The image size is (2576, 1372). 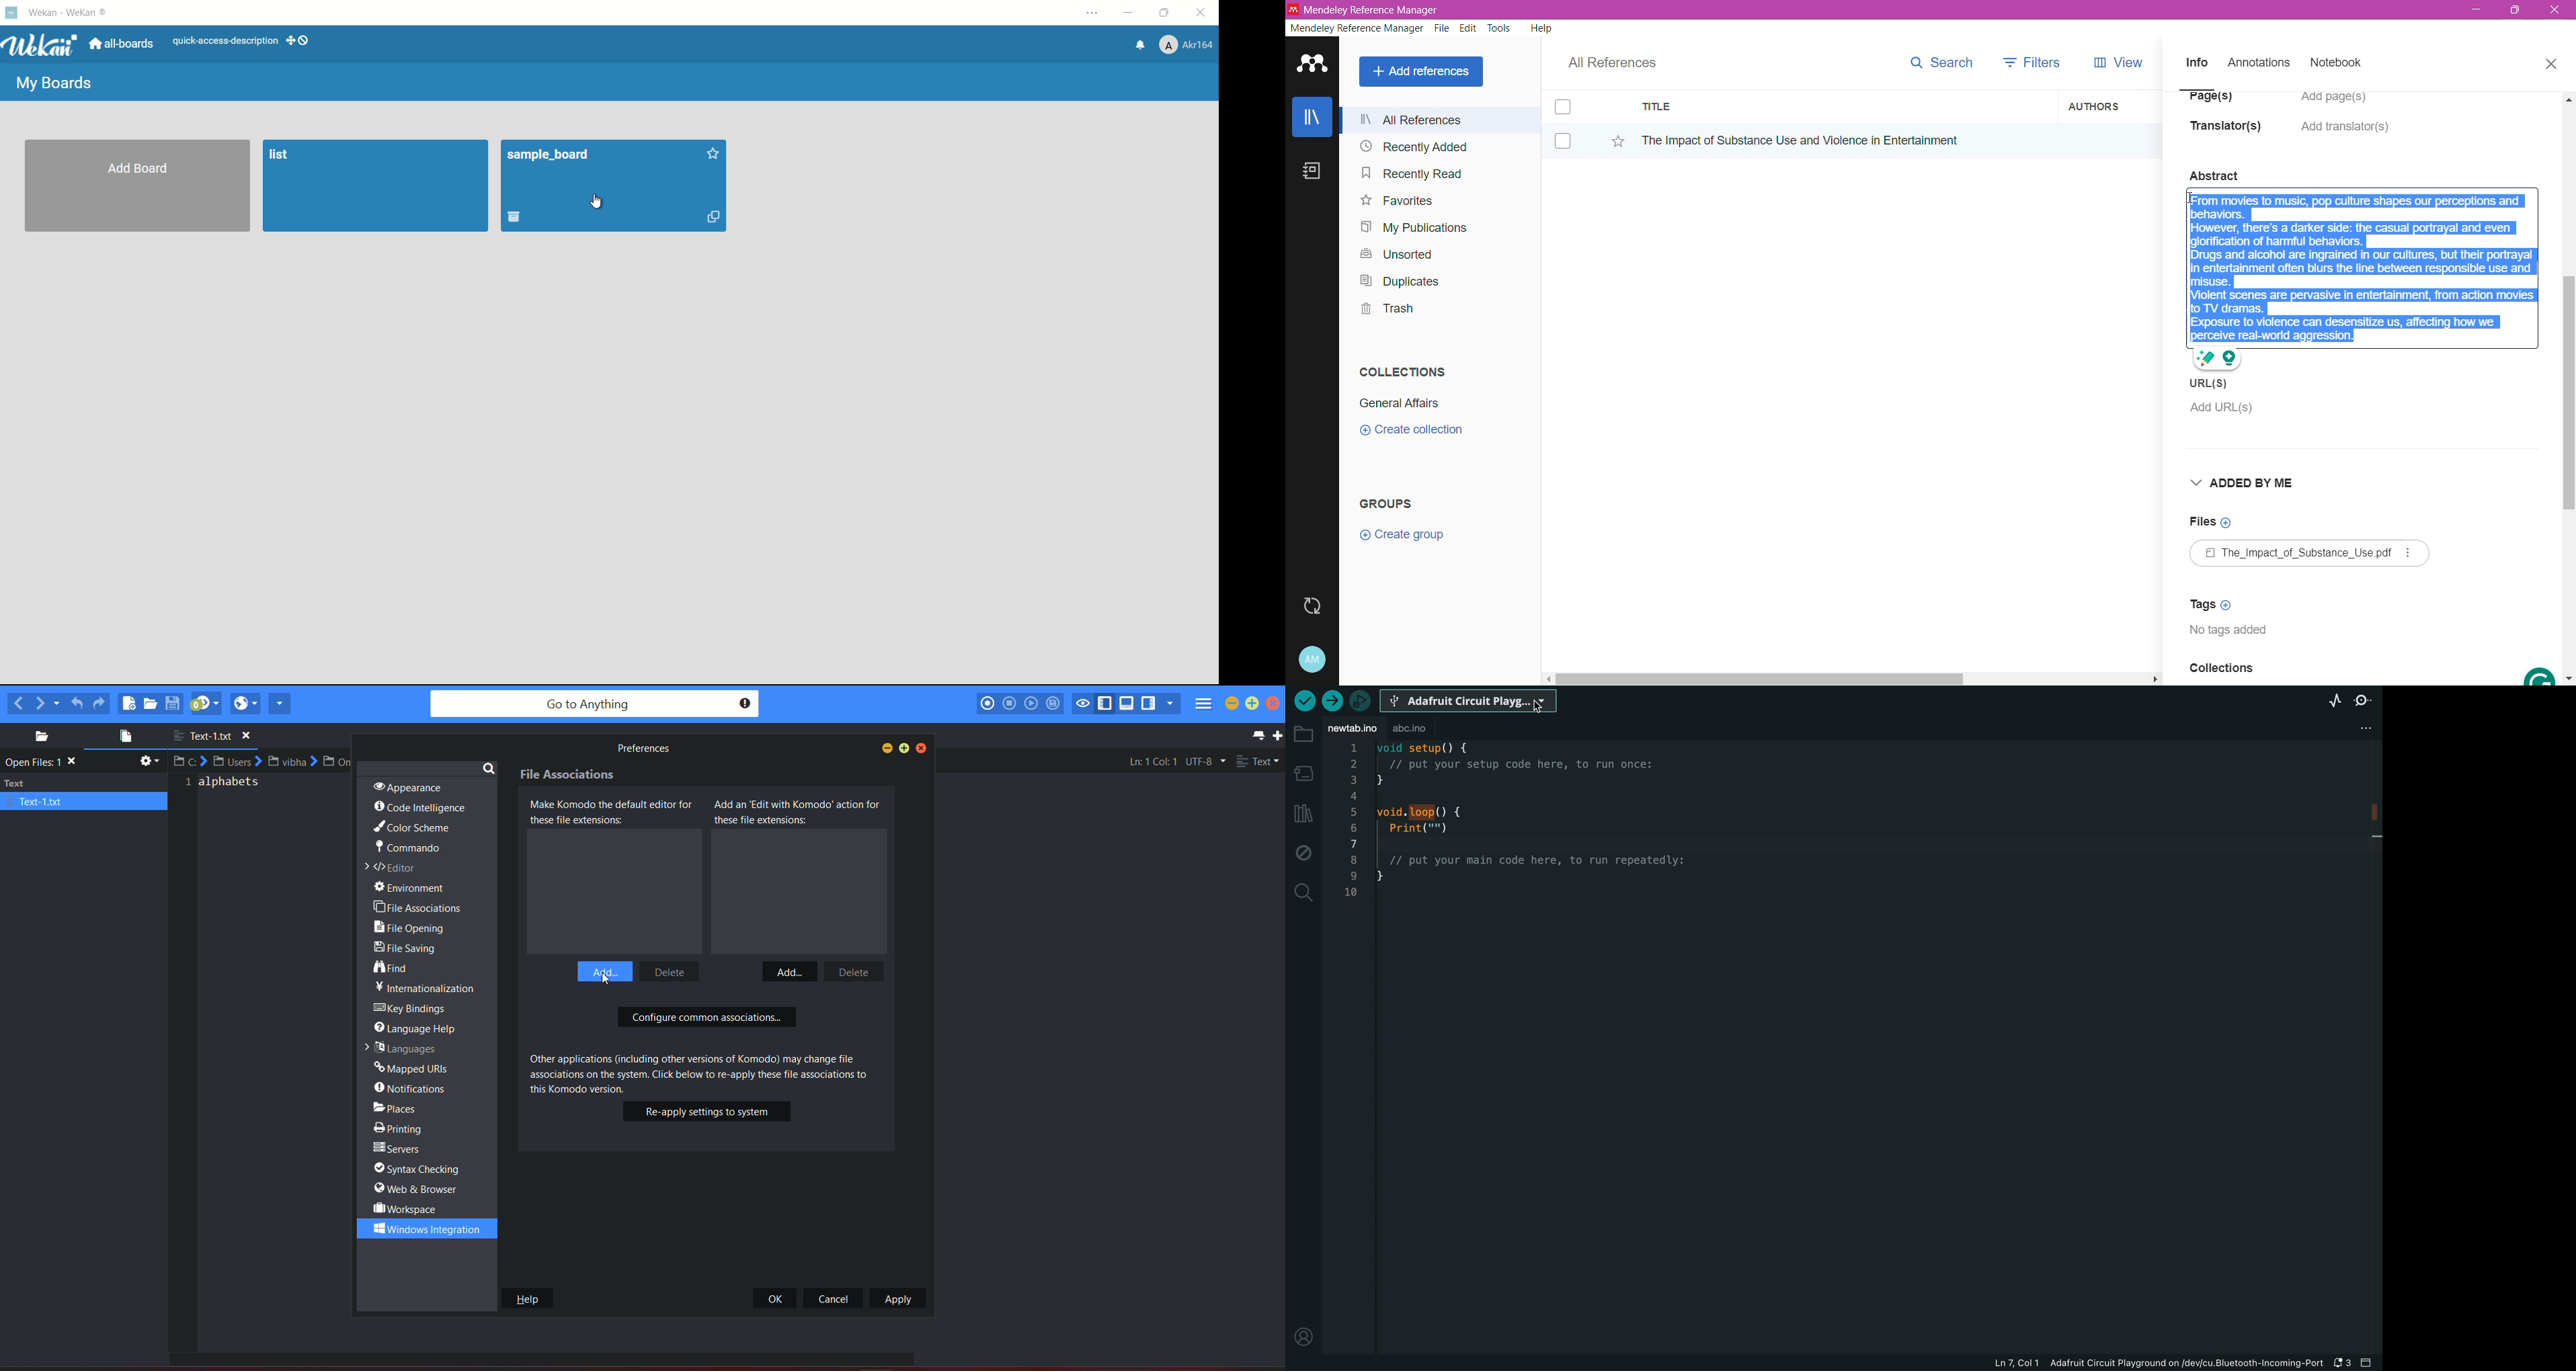 I want to click on Help, so click(x=1540, y=28).